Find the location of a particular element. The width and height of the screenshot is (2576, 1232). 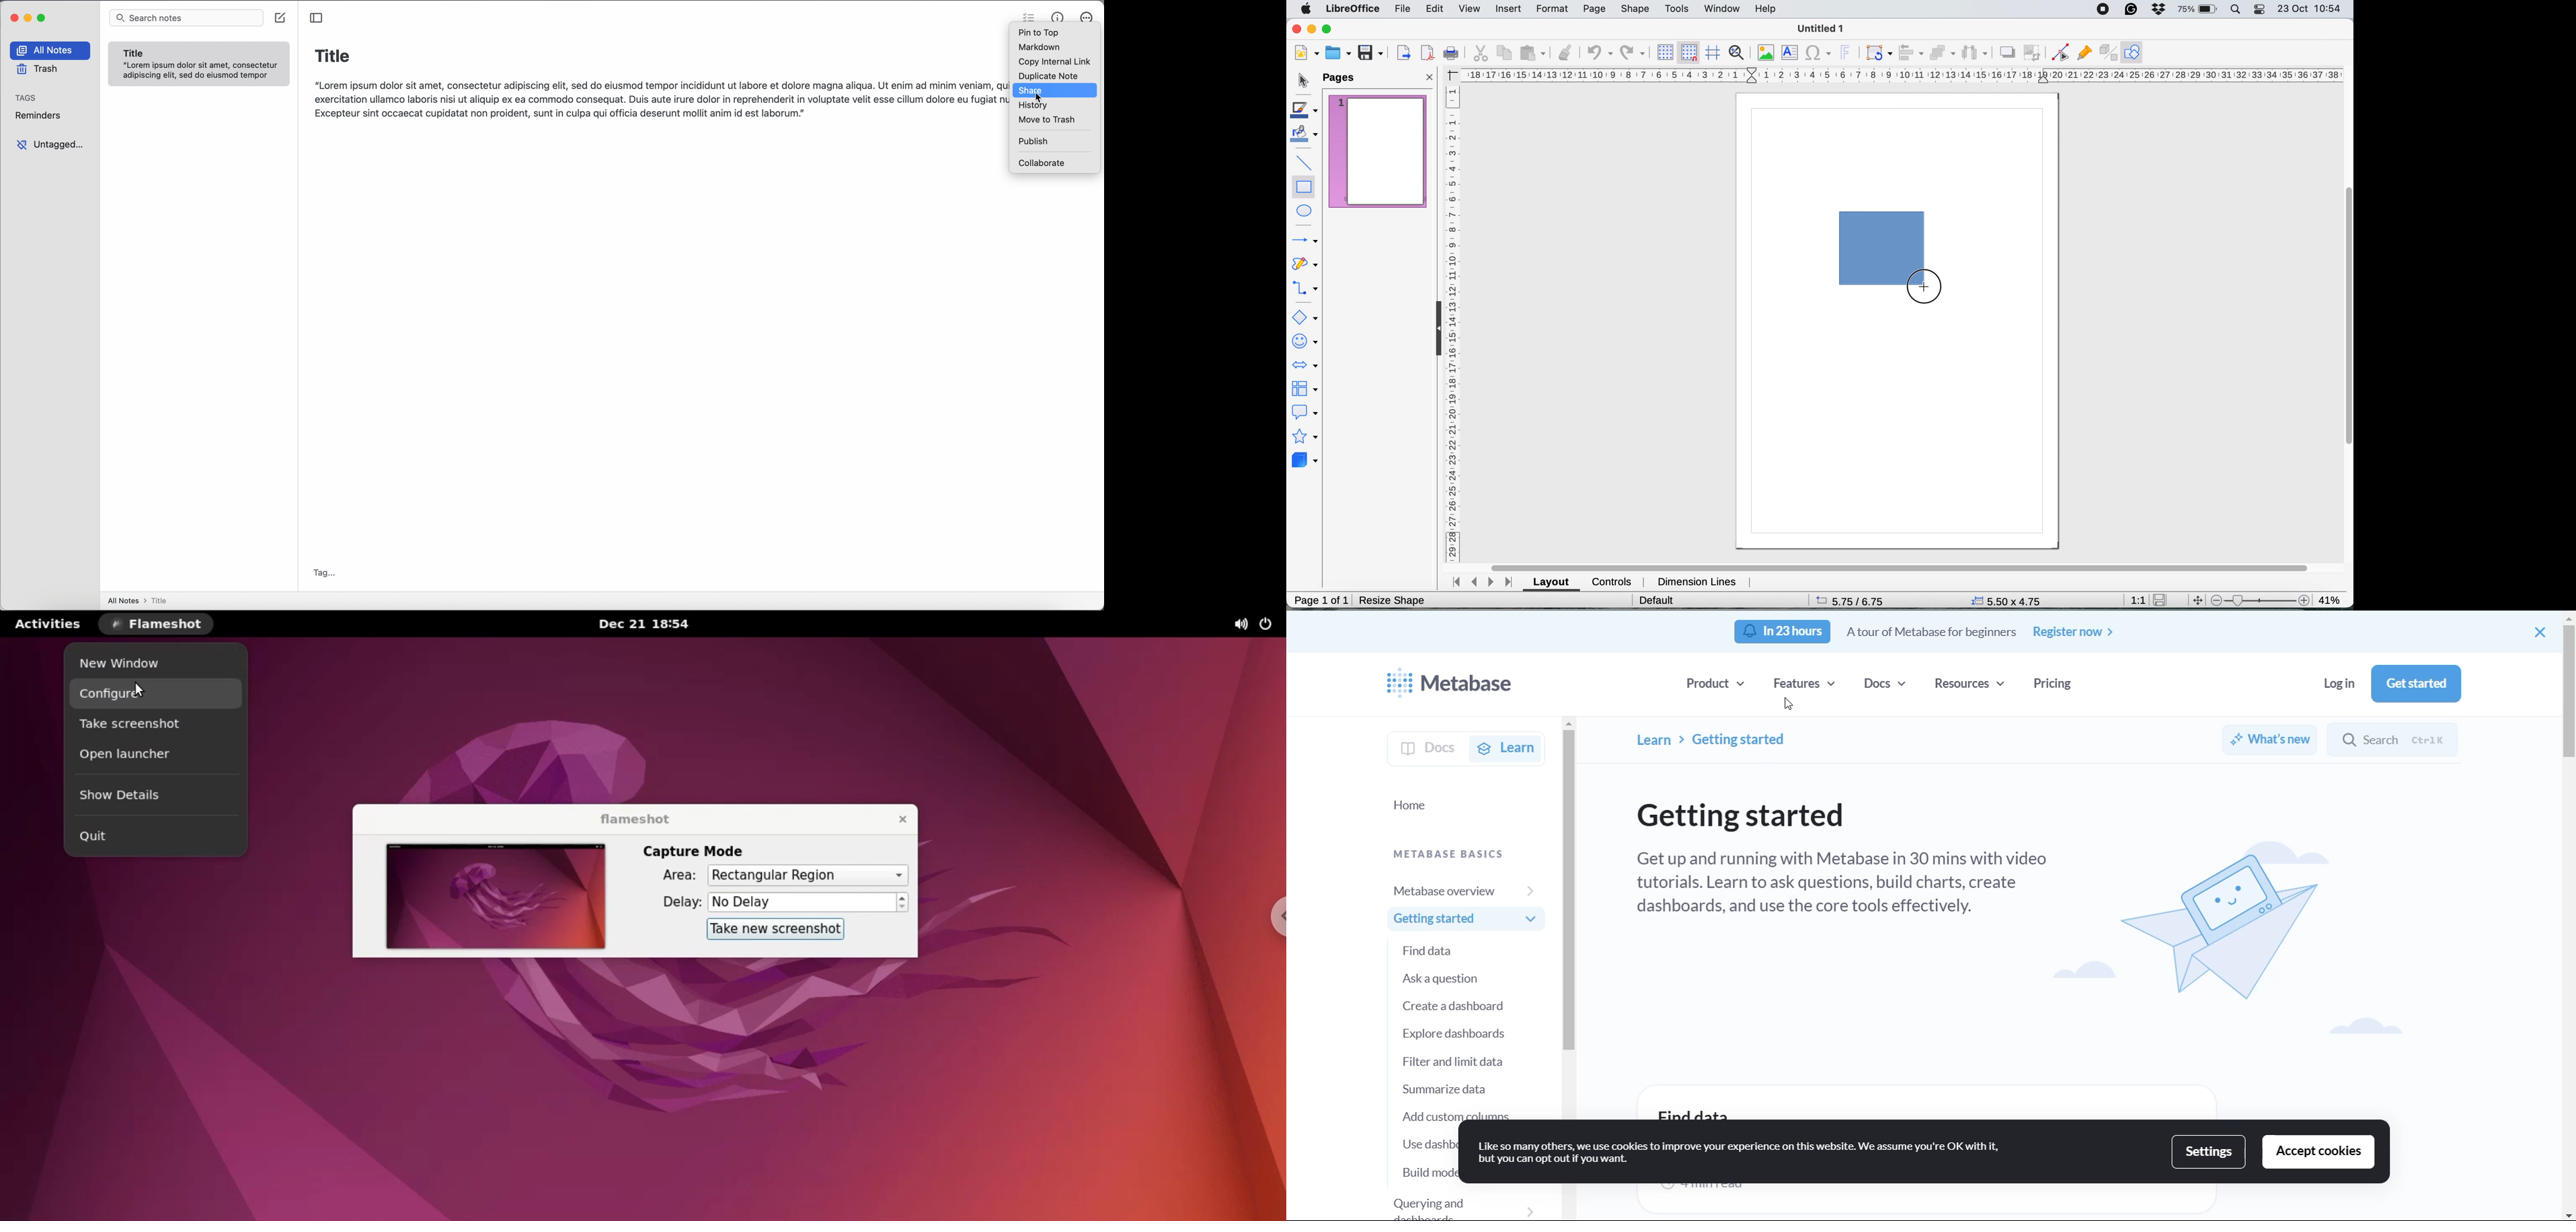

flowchart is located at coordinates (1304, 389).